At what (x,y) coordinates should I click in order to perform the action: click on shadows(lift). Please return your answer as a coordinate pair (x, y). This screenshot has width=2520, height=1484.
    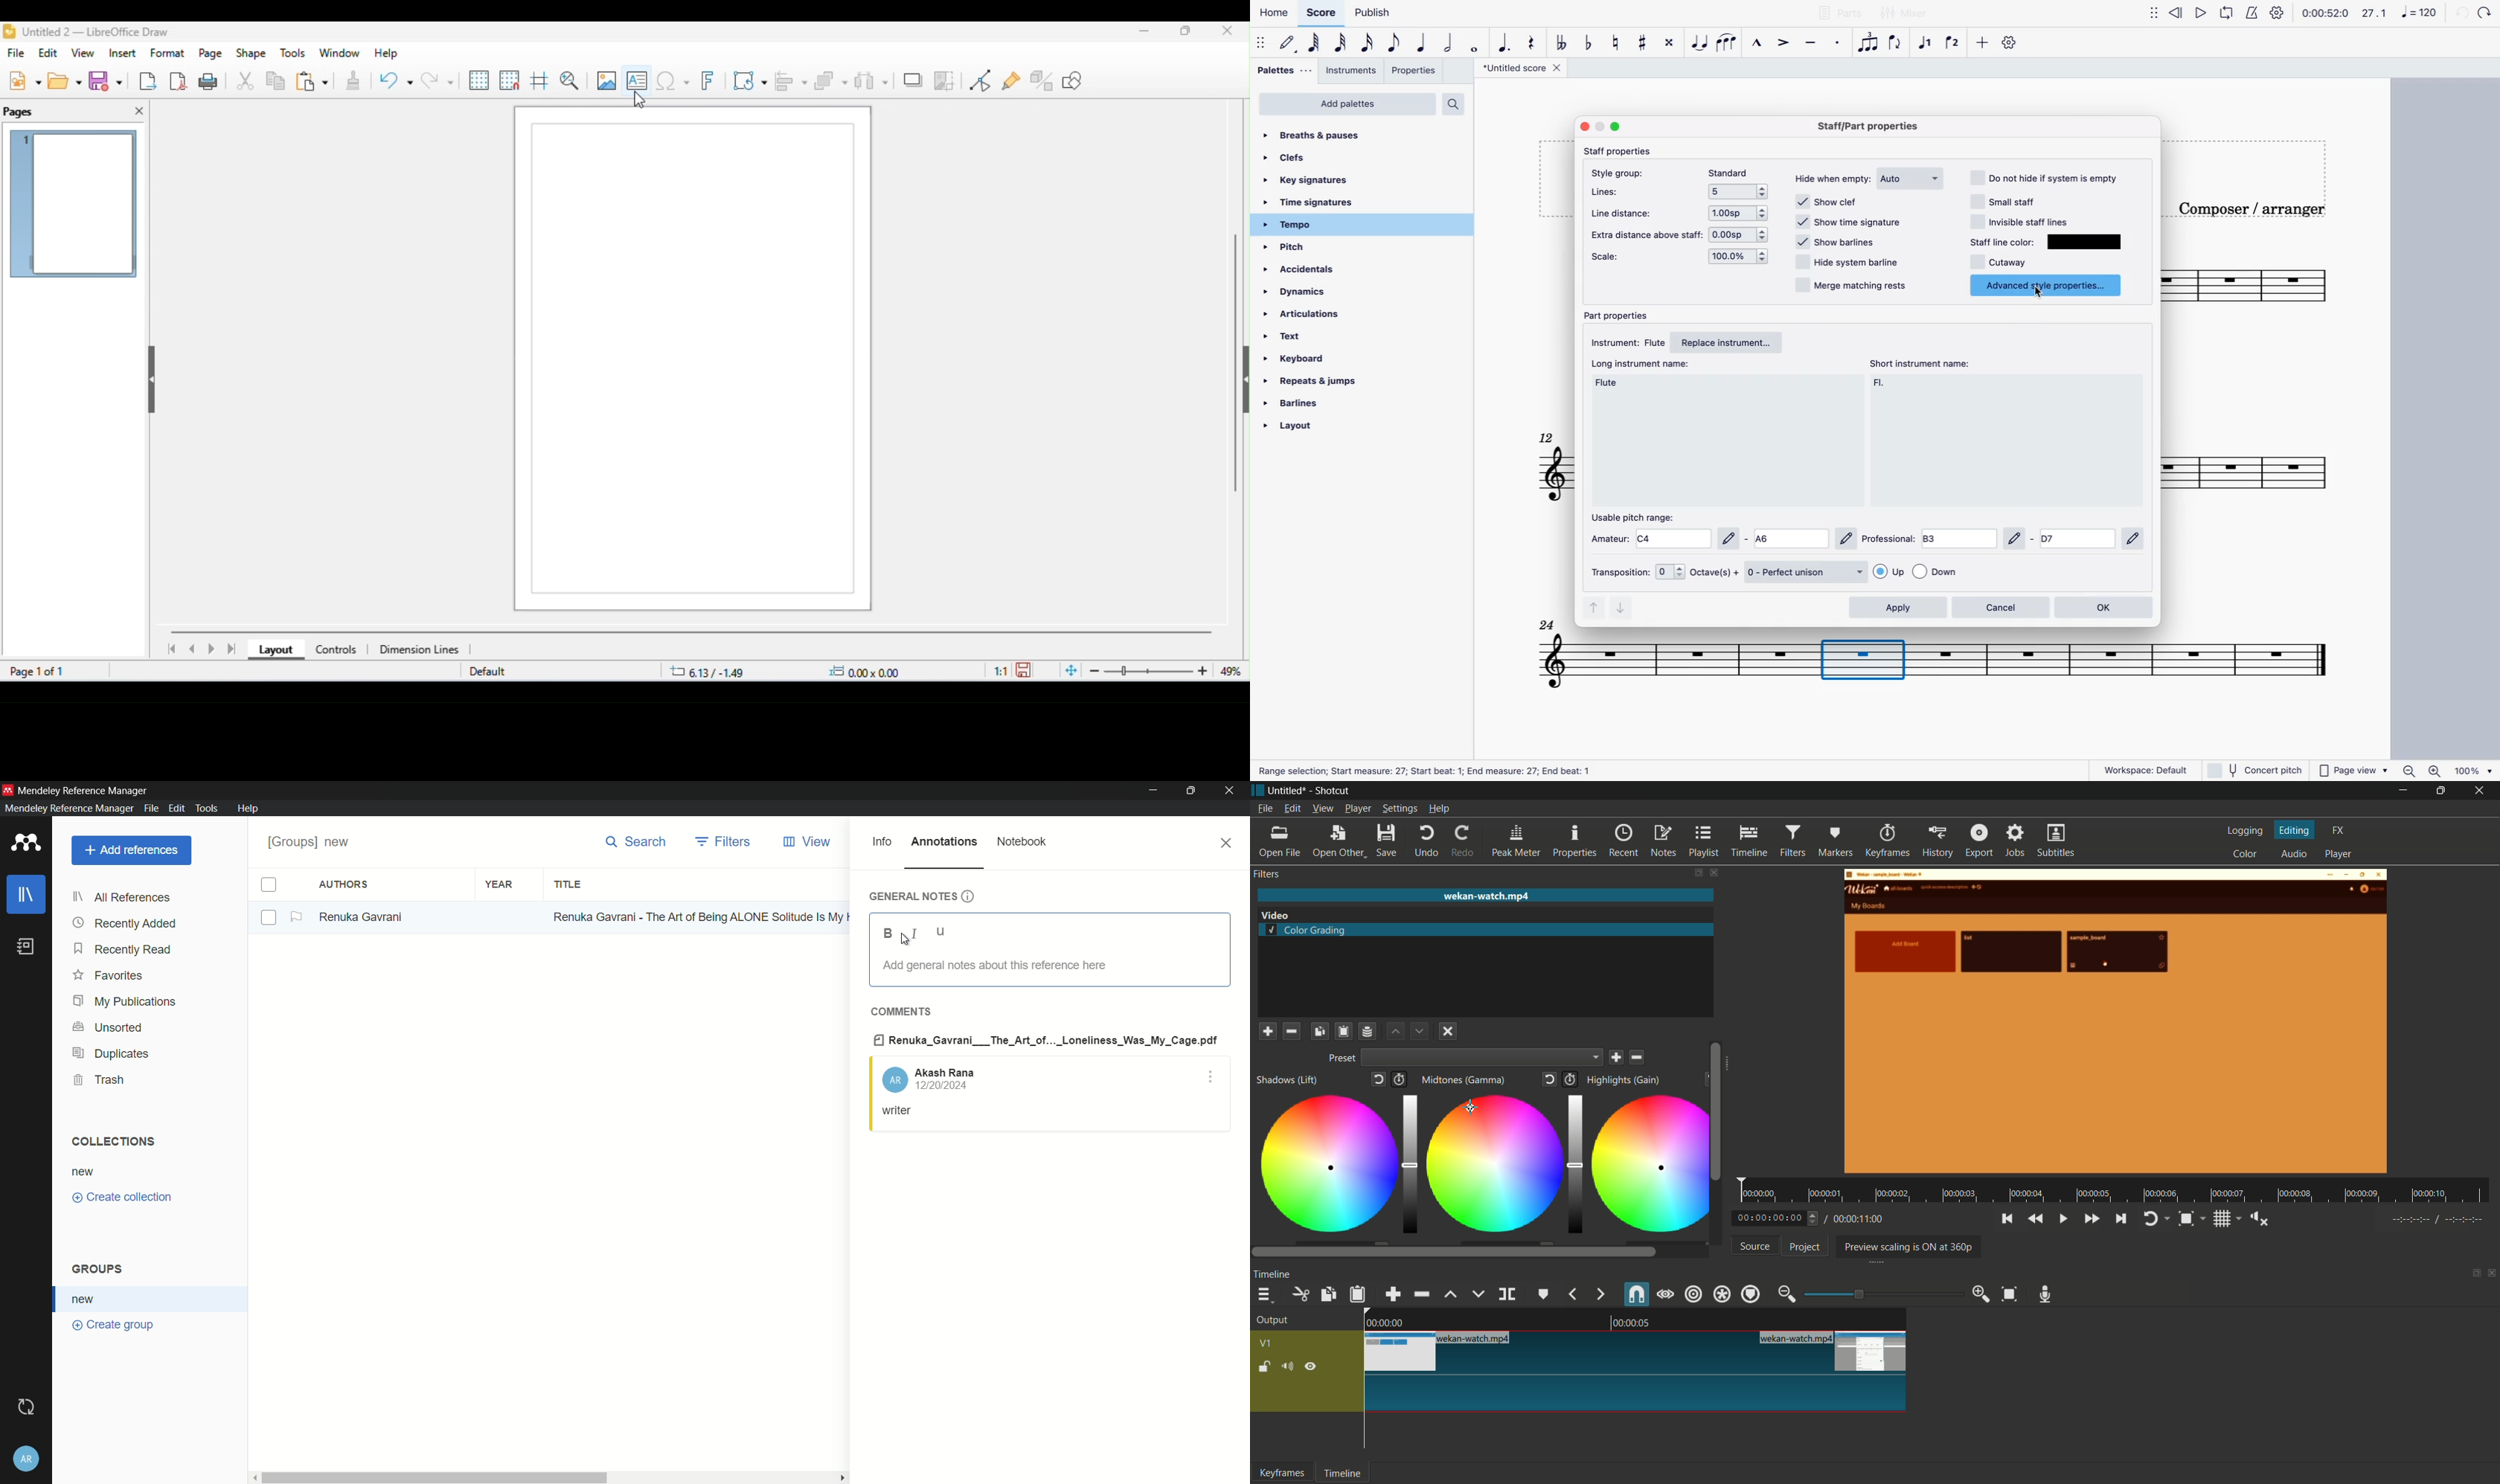
    Looking at the image, I should click on (1288, 1080).